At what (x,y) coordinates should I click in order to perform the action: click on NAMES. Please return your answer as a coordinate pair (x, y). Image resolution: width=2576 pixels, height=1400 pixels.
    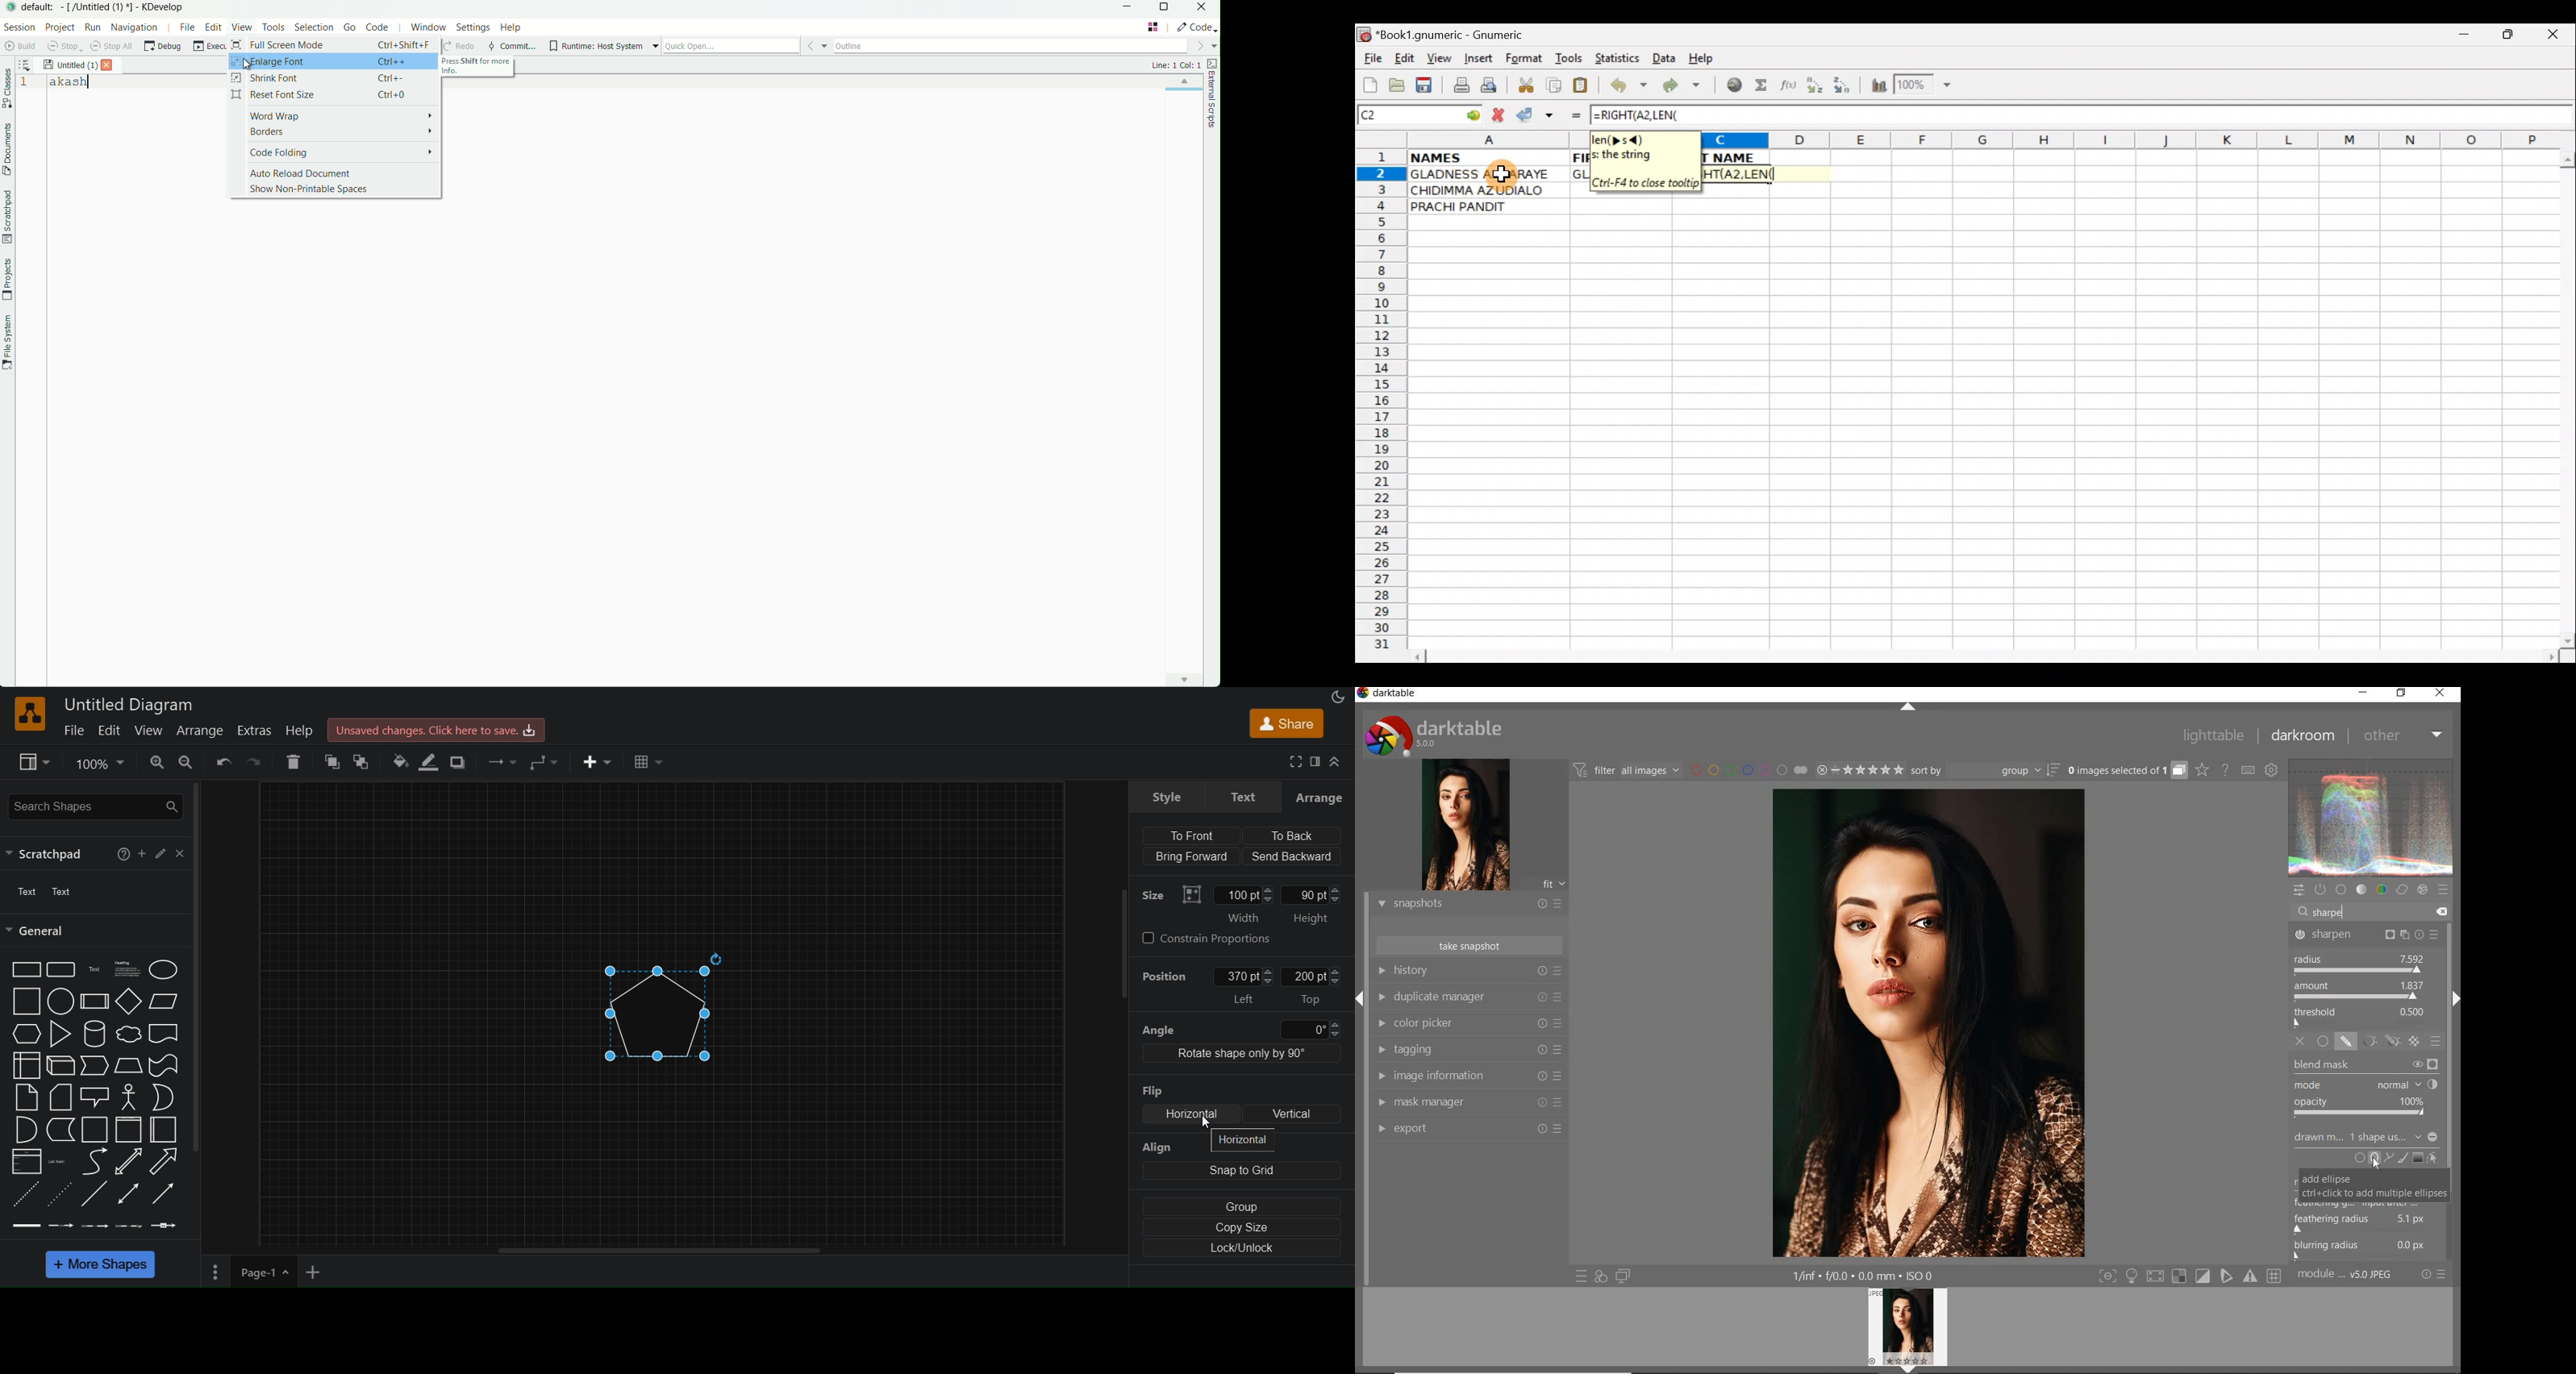
    Looking at the image, I should click on (1474, 156).